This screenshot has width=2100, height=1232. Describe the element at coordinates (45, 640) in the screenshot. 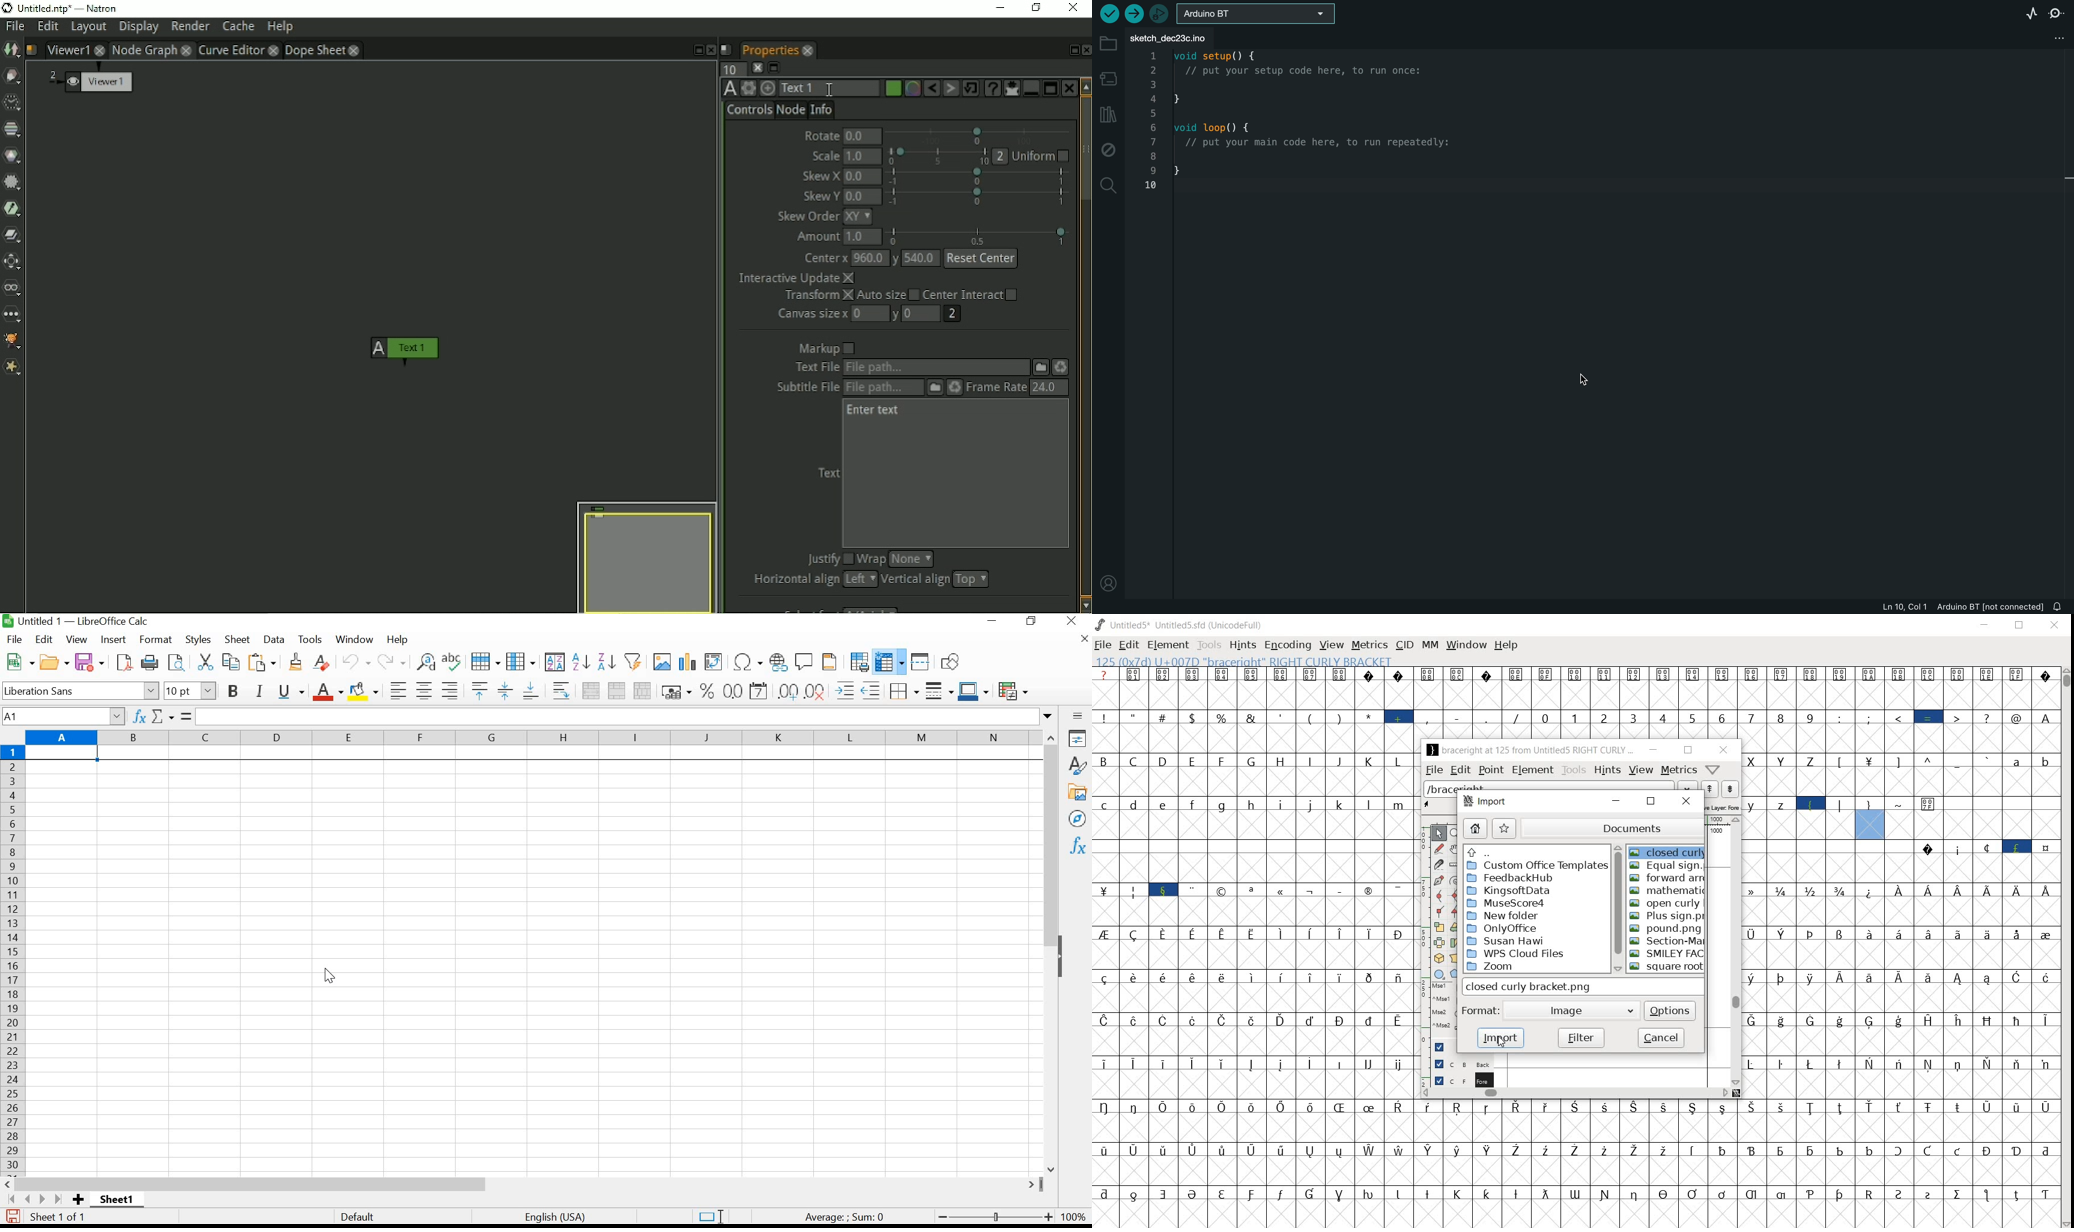

I see `EDIT` at that location.